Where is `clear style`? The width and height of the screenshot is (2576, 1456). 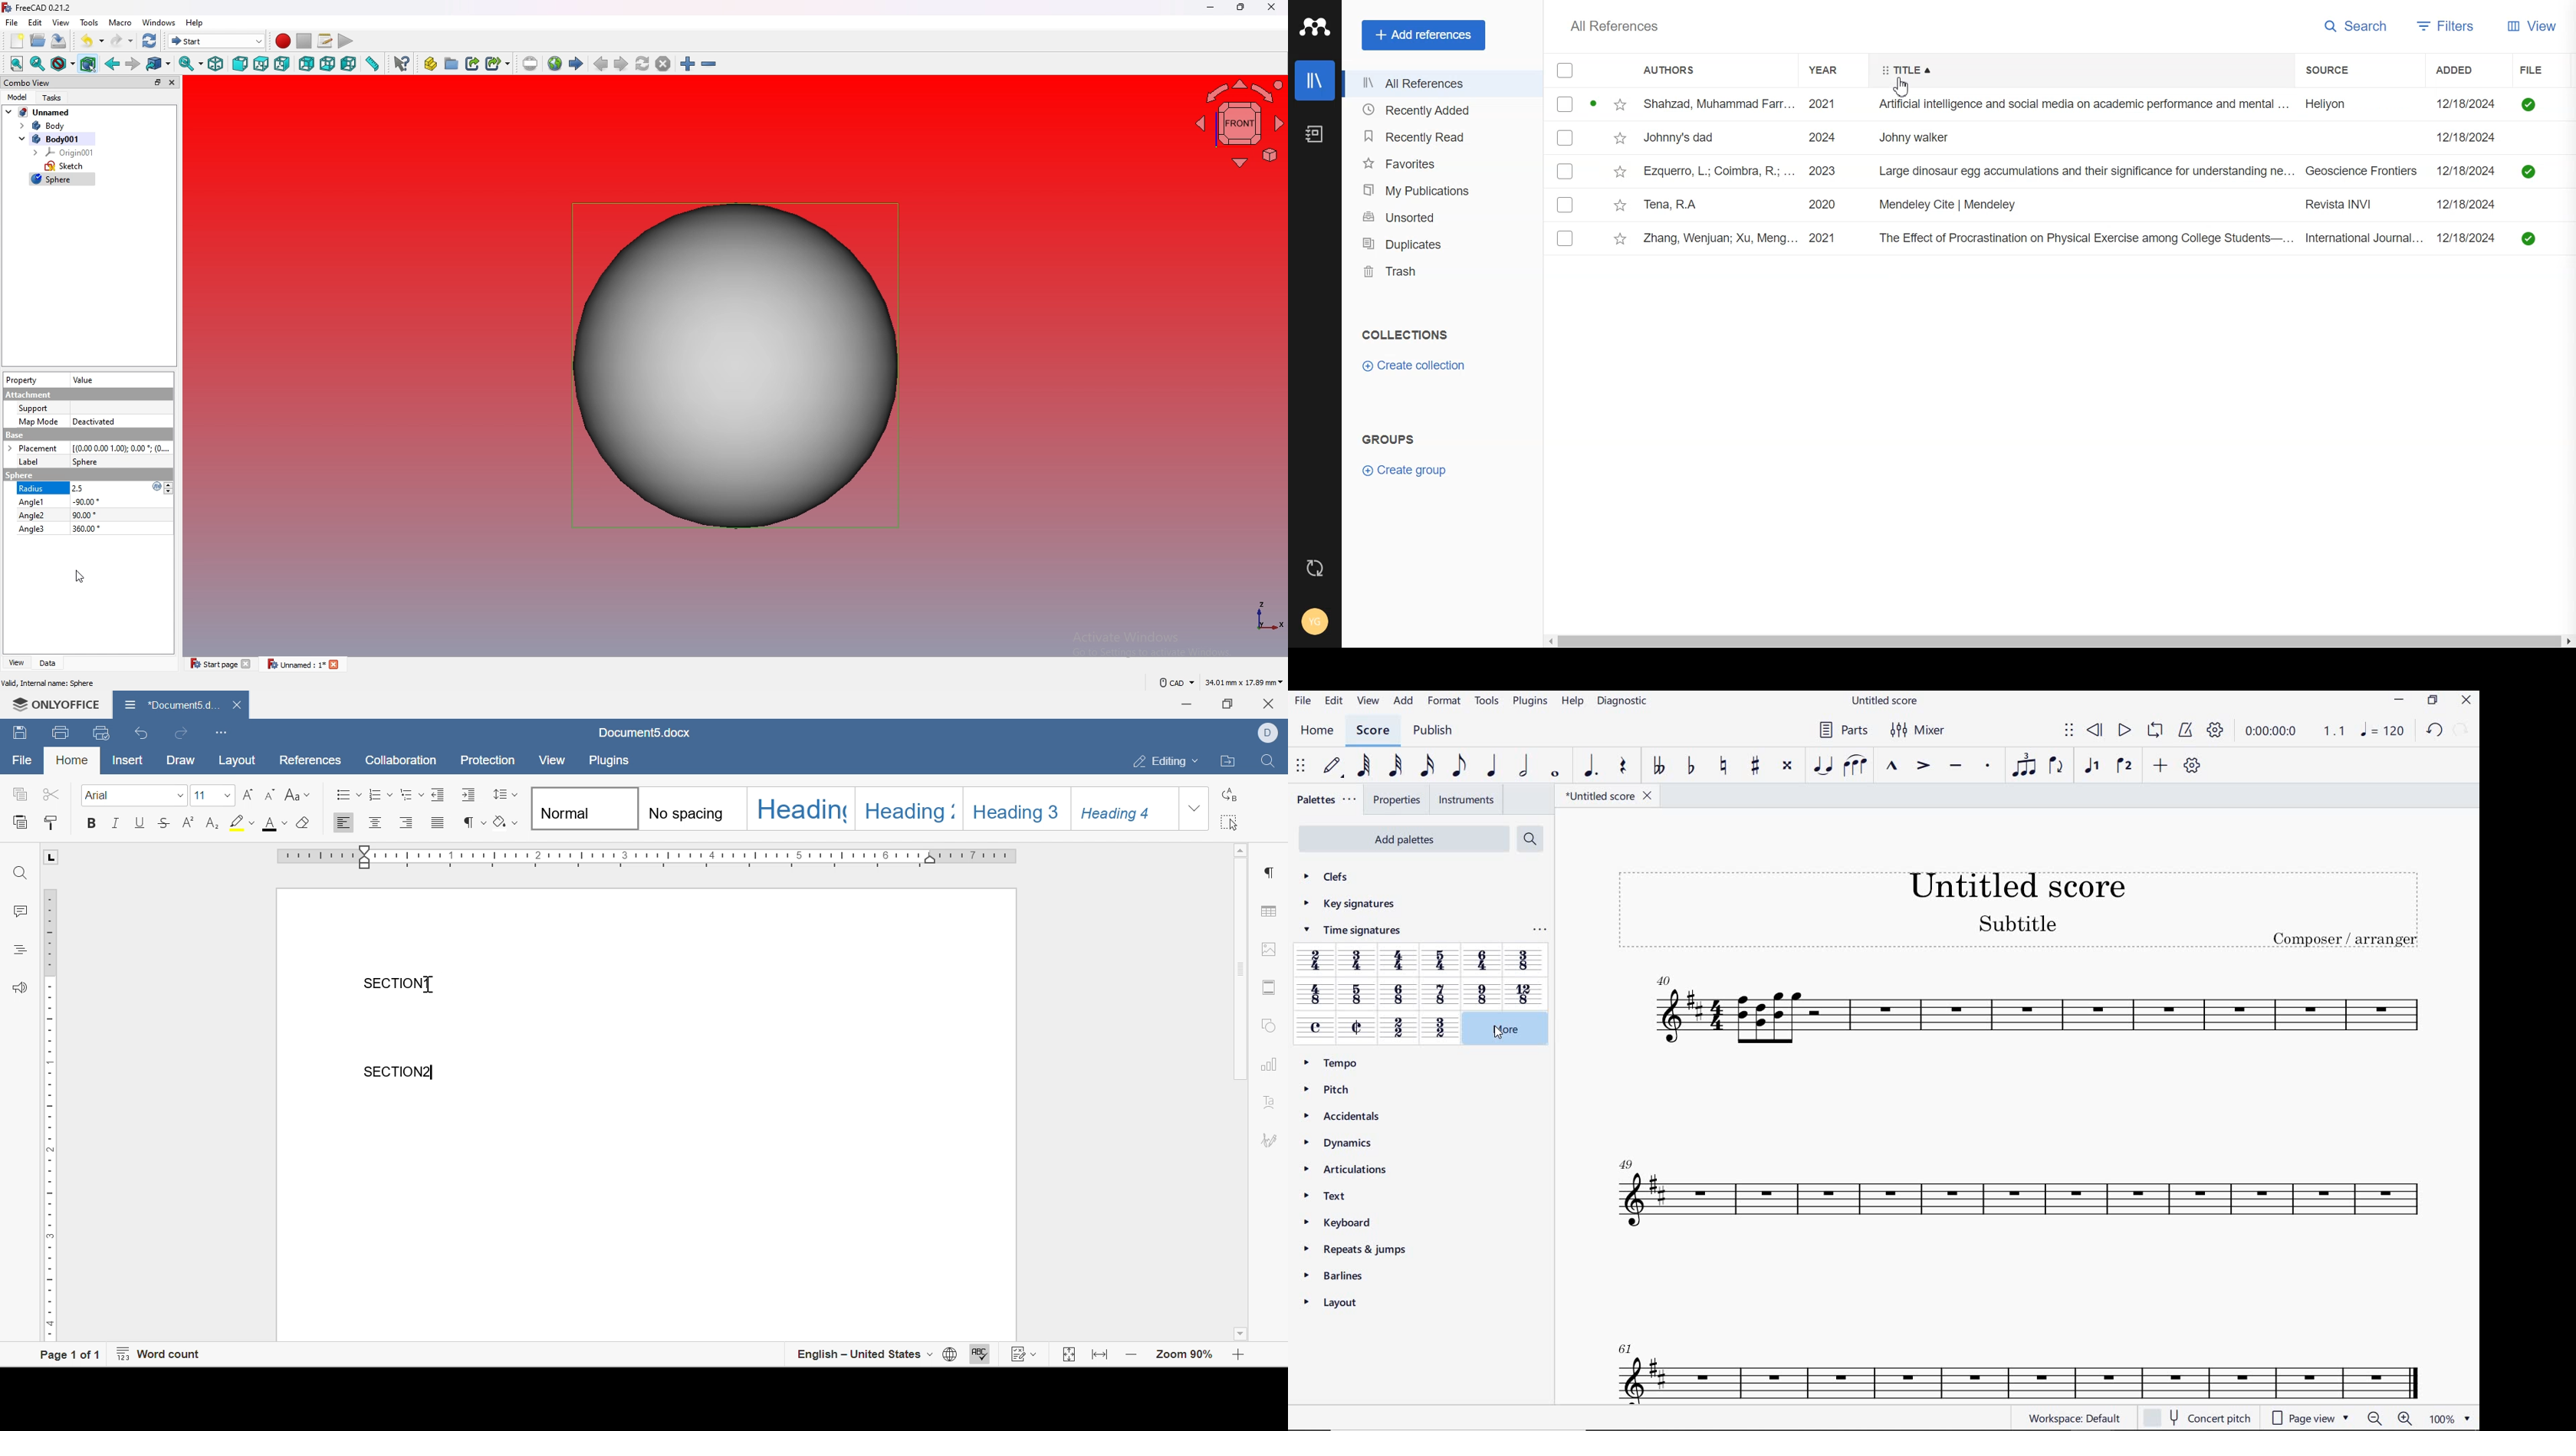
clear style is located at coordinates (306, 822).